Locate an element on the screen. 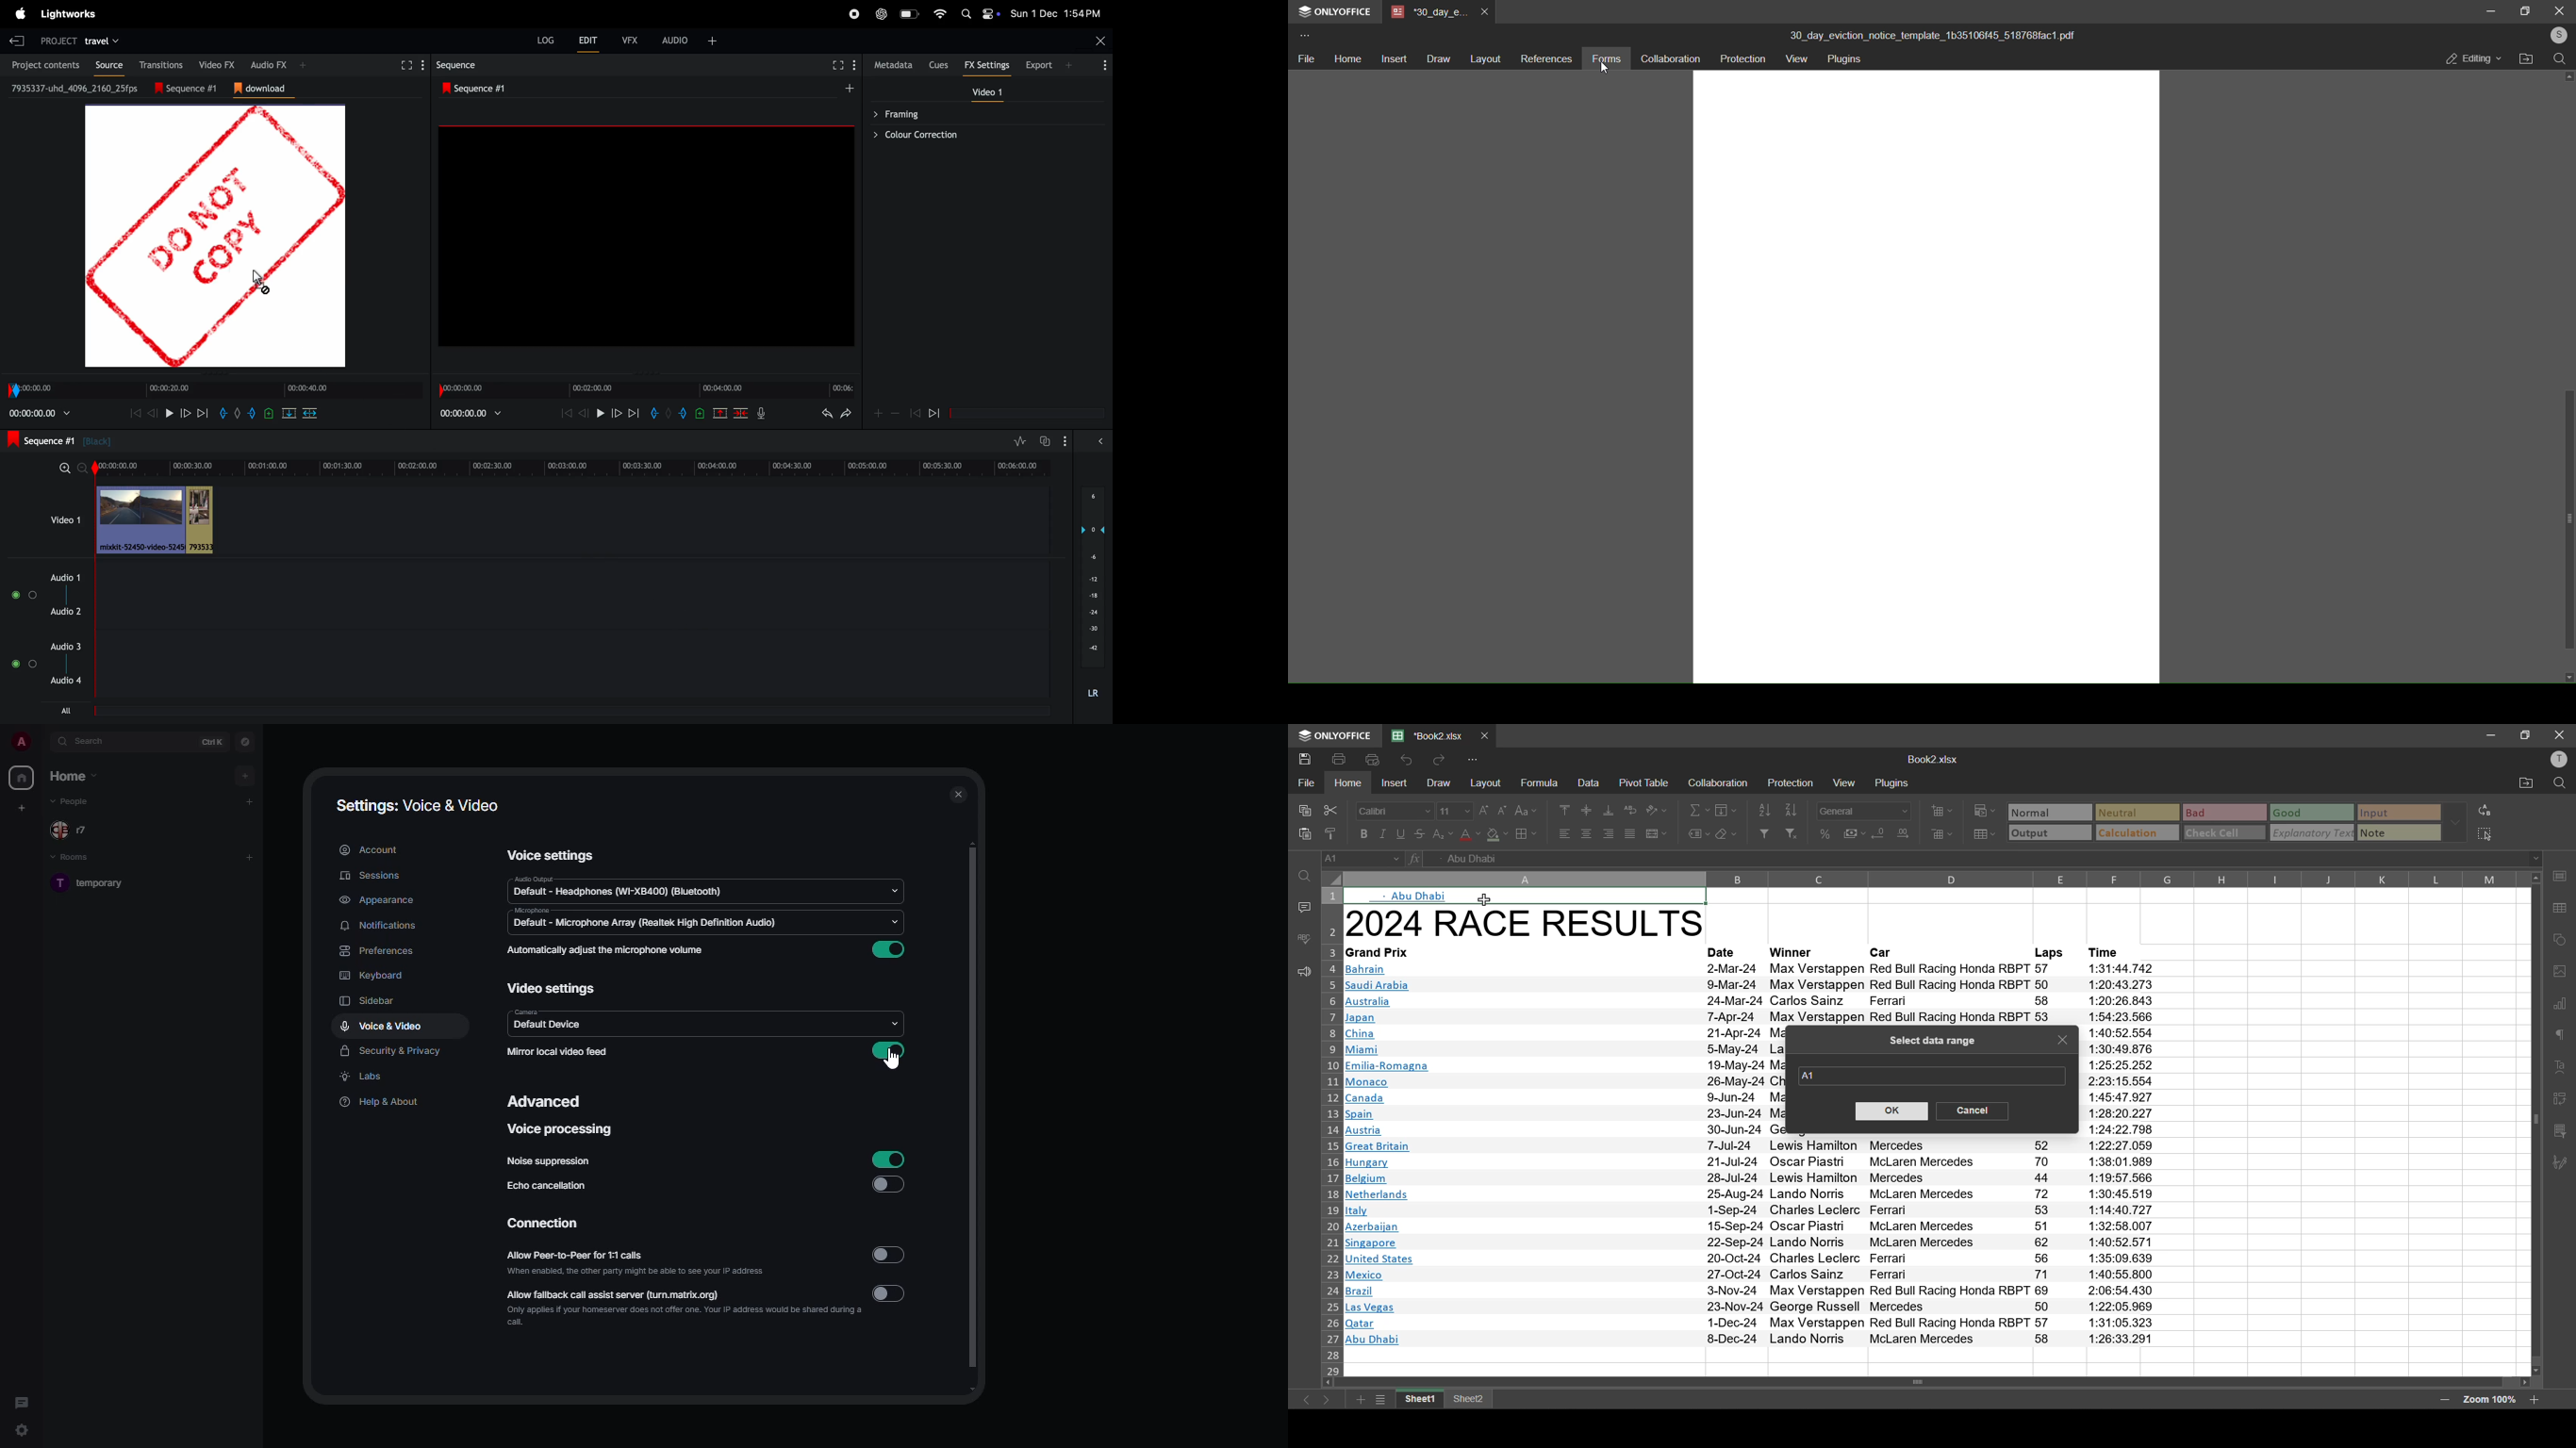  profile is located at coordinates (20, 741).